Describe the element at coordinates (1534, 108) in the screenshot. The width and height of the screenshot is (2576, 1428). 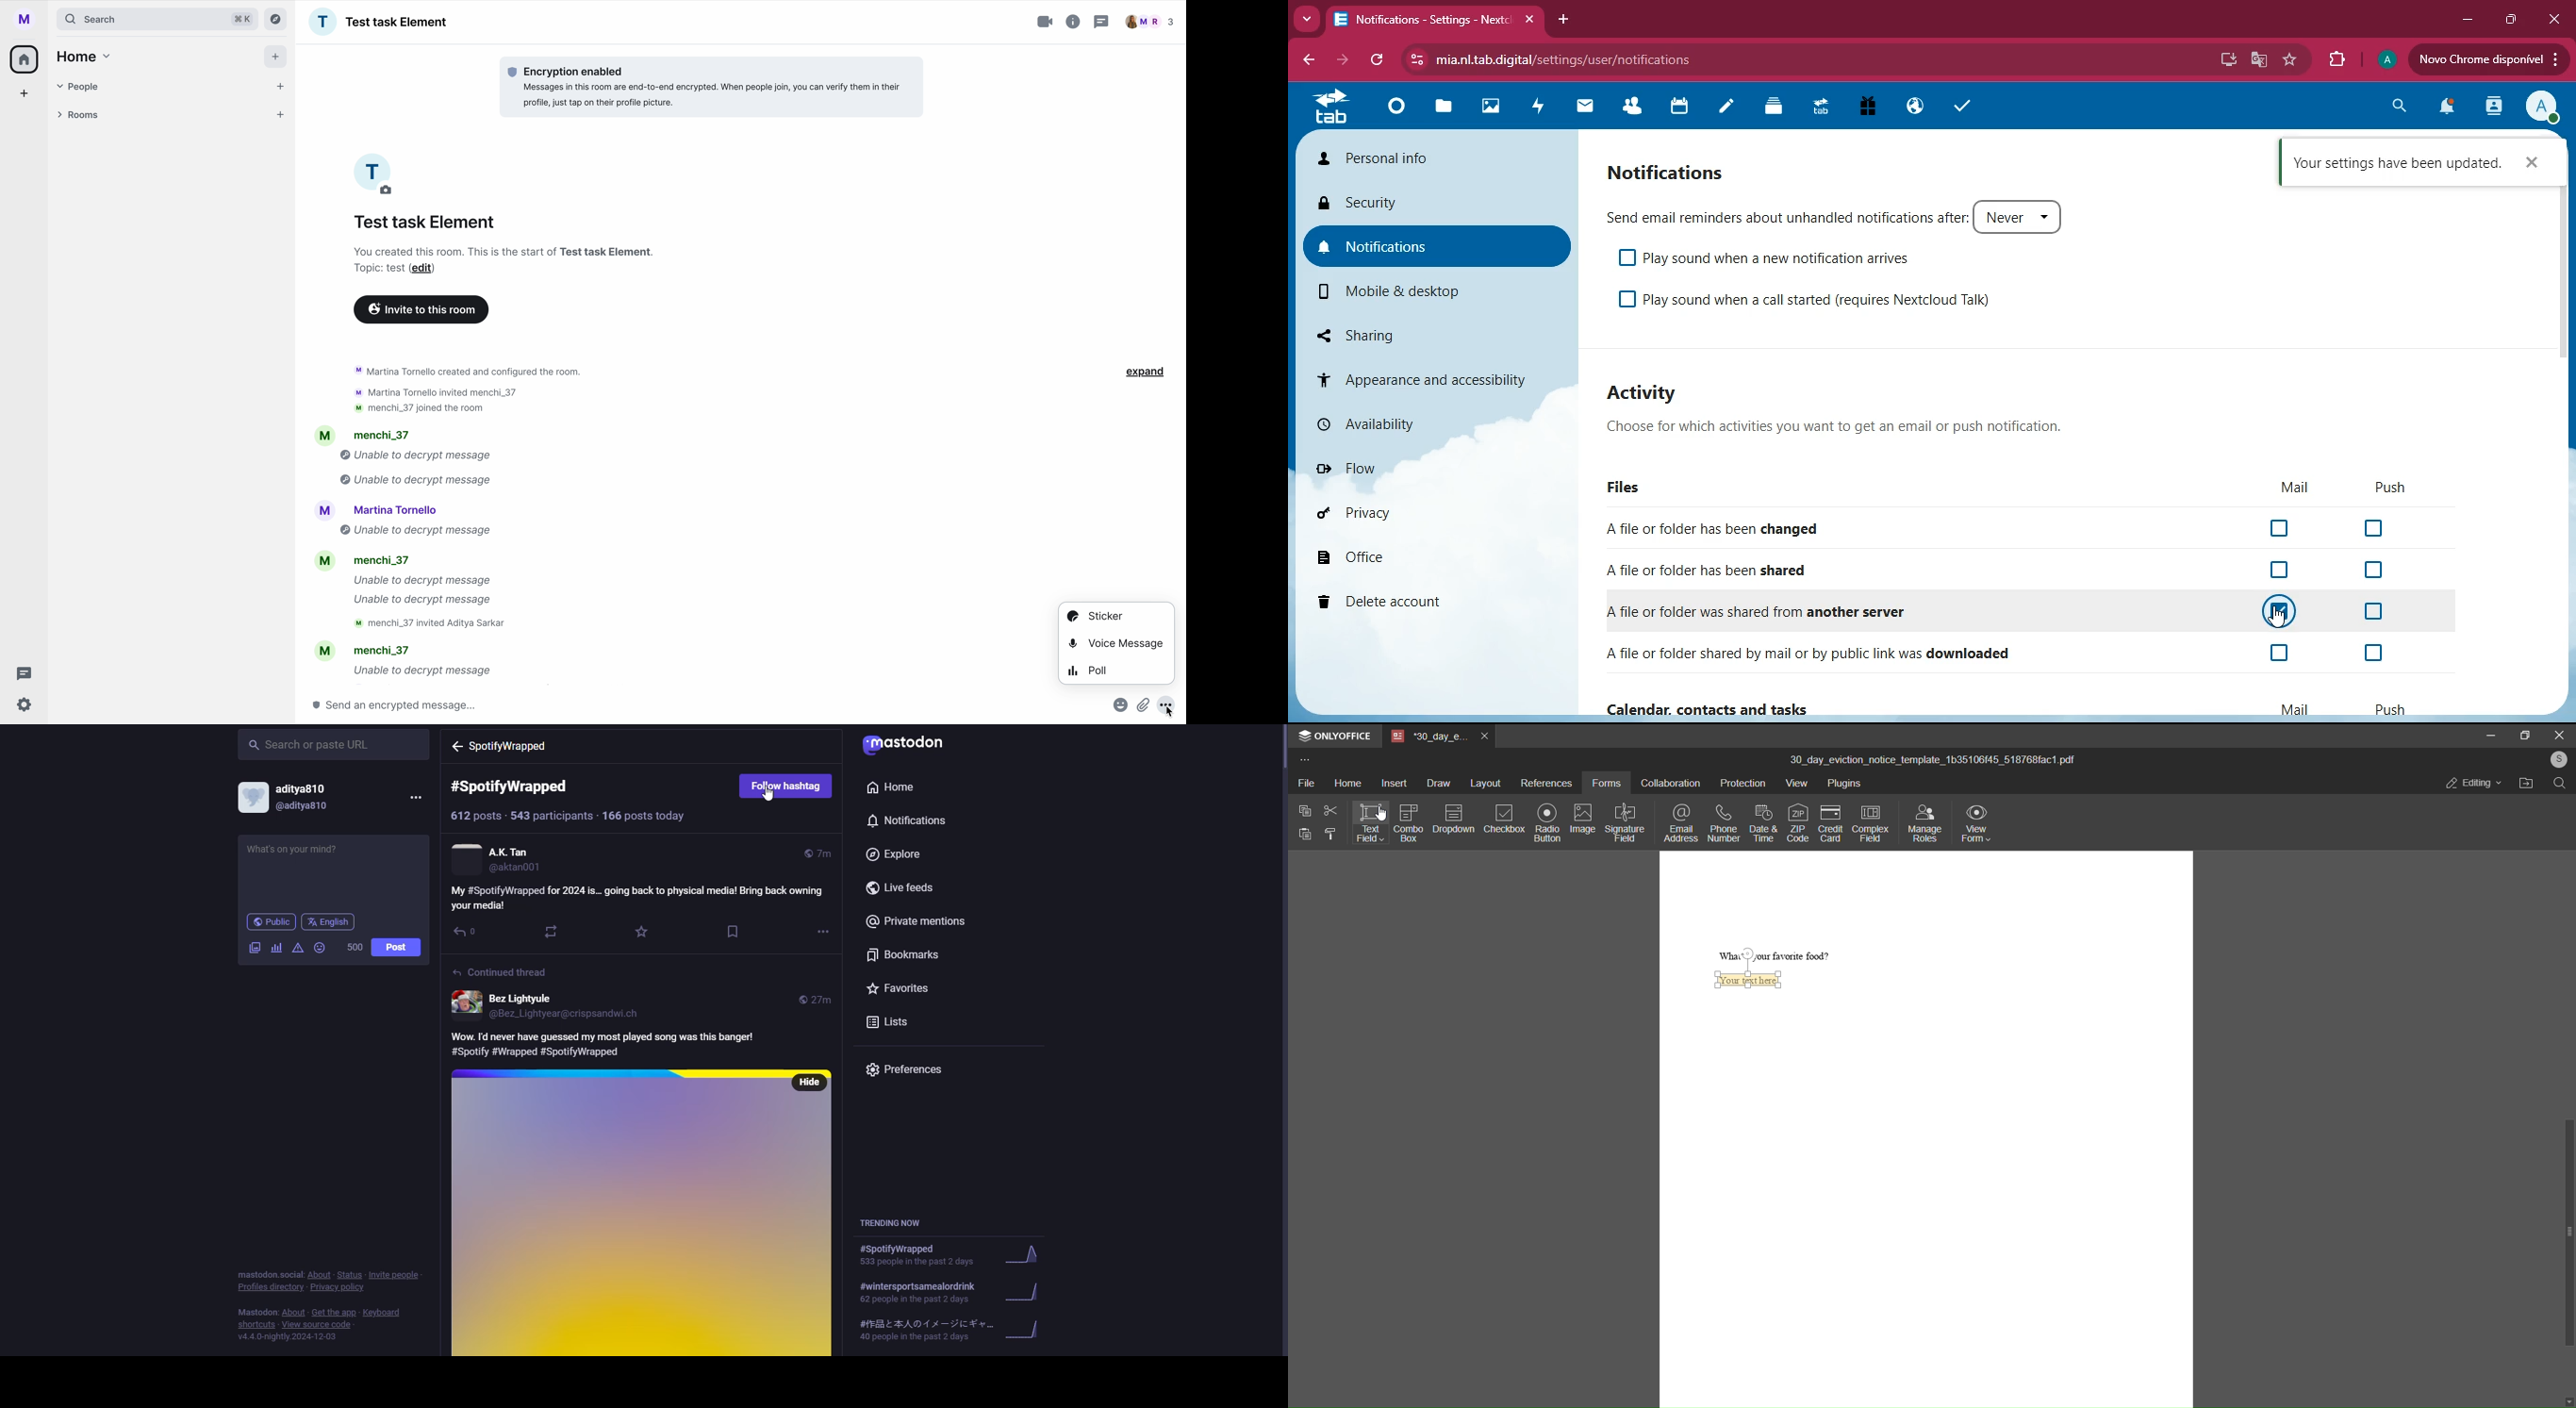
I see `activity` at that location.